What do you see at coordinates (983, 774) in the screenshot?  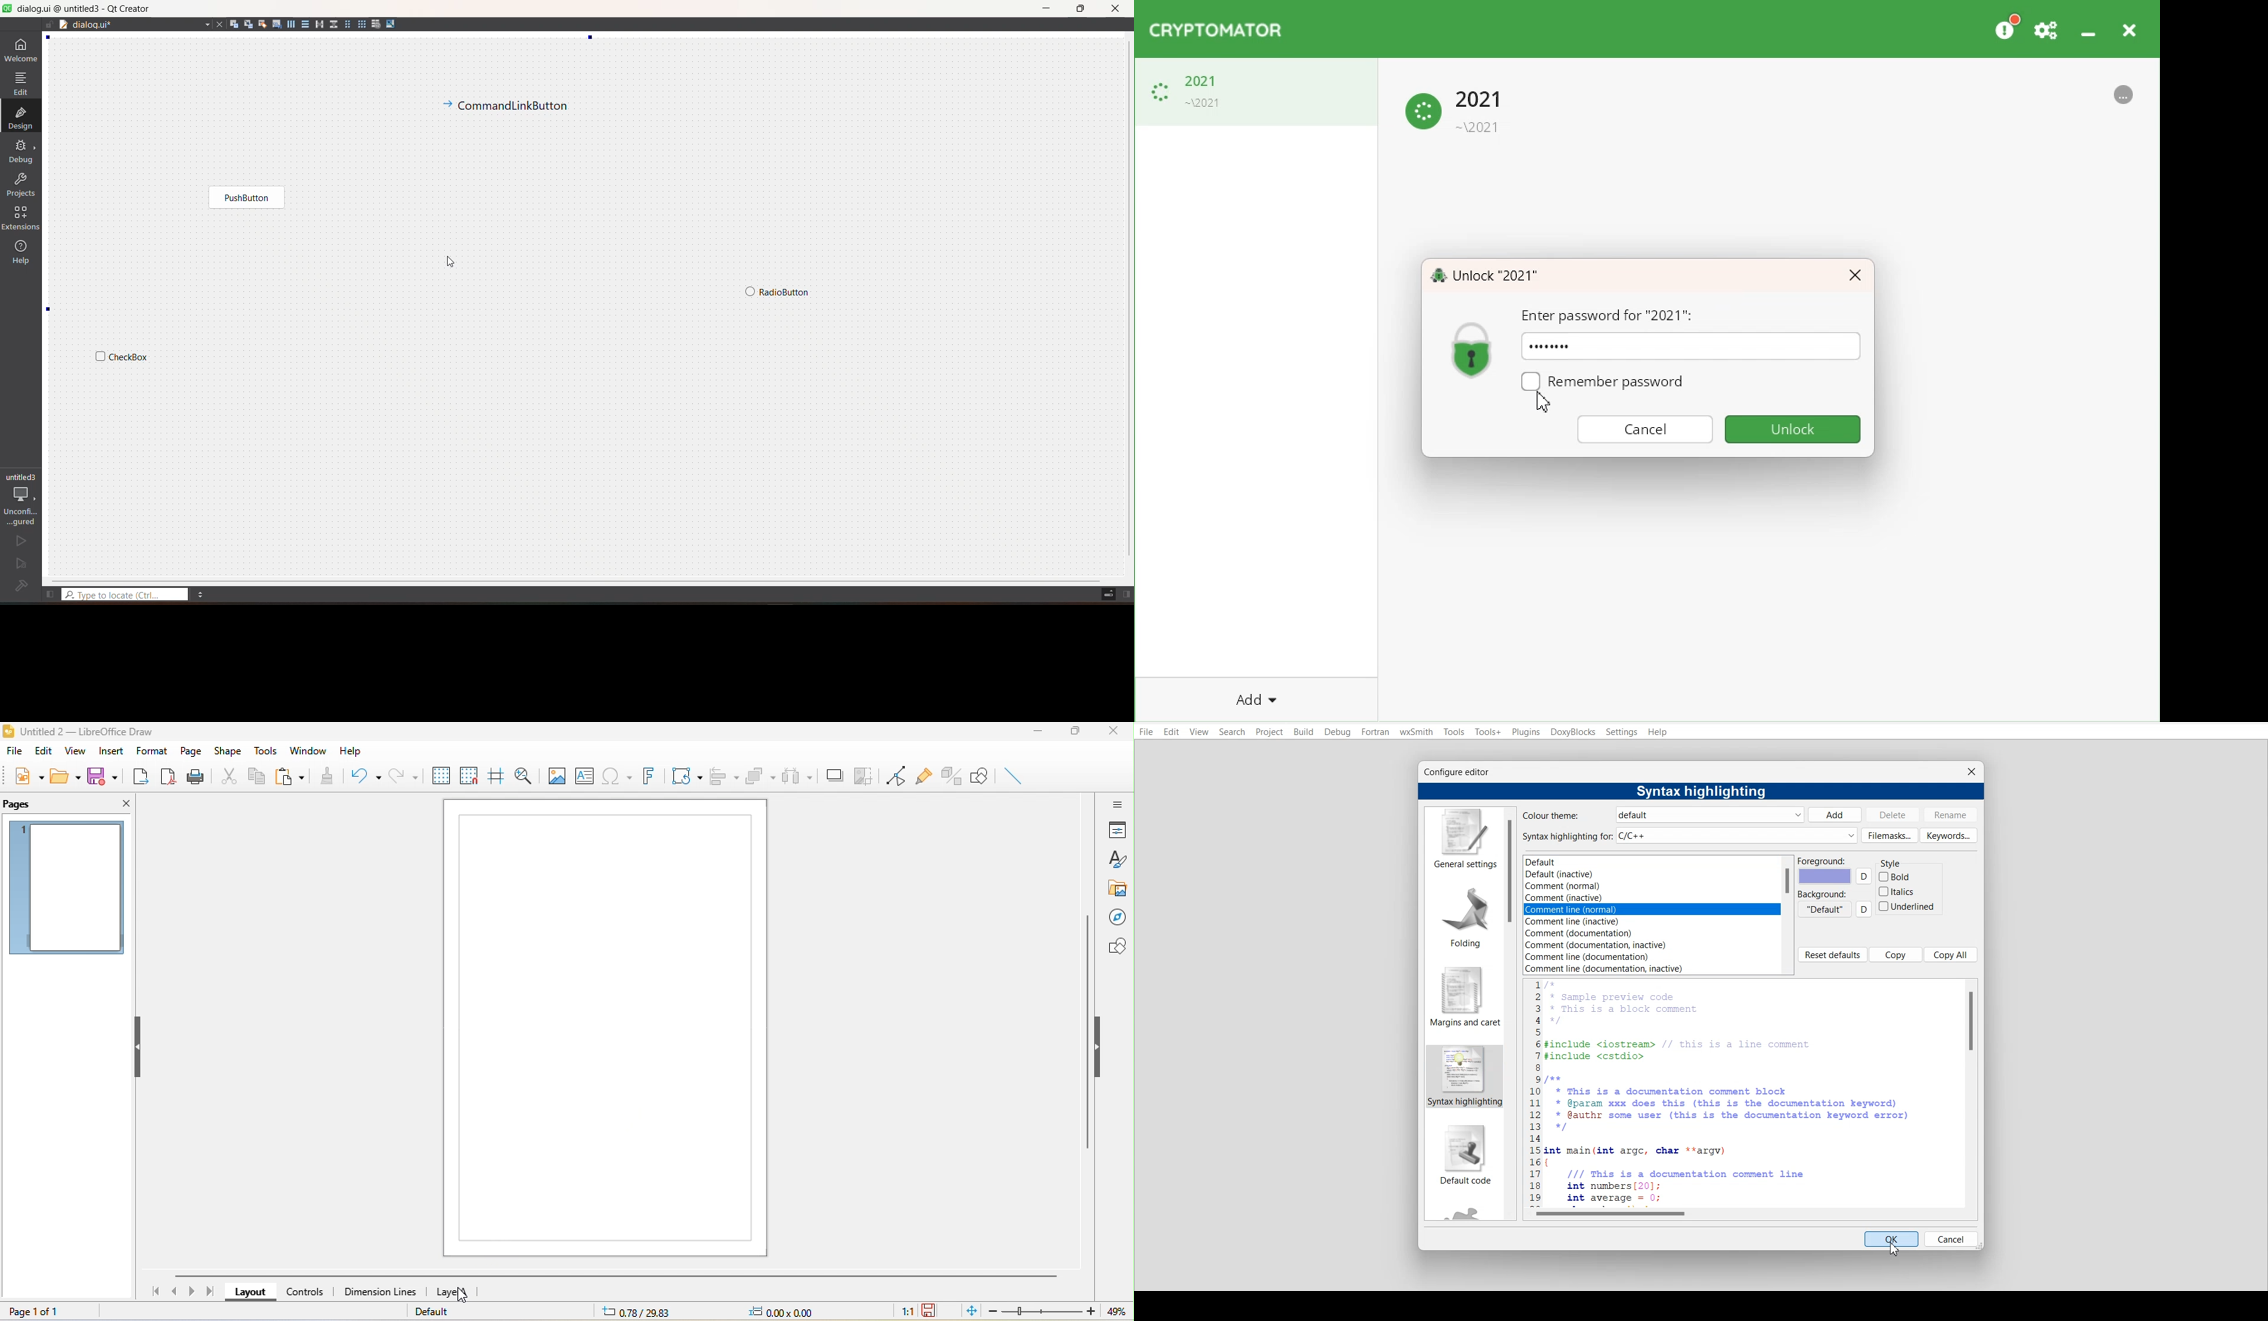 I see `show draw function` at bounding box center [983, 774].